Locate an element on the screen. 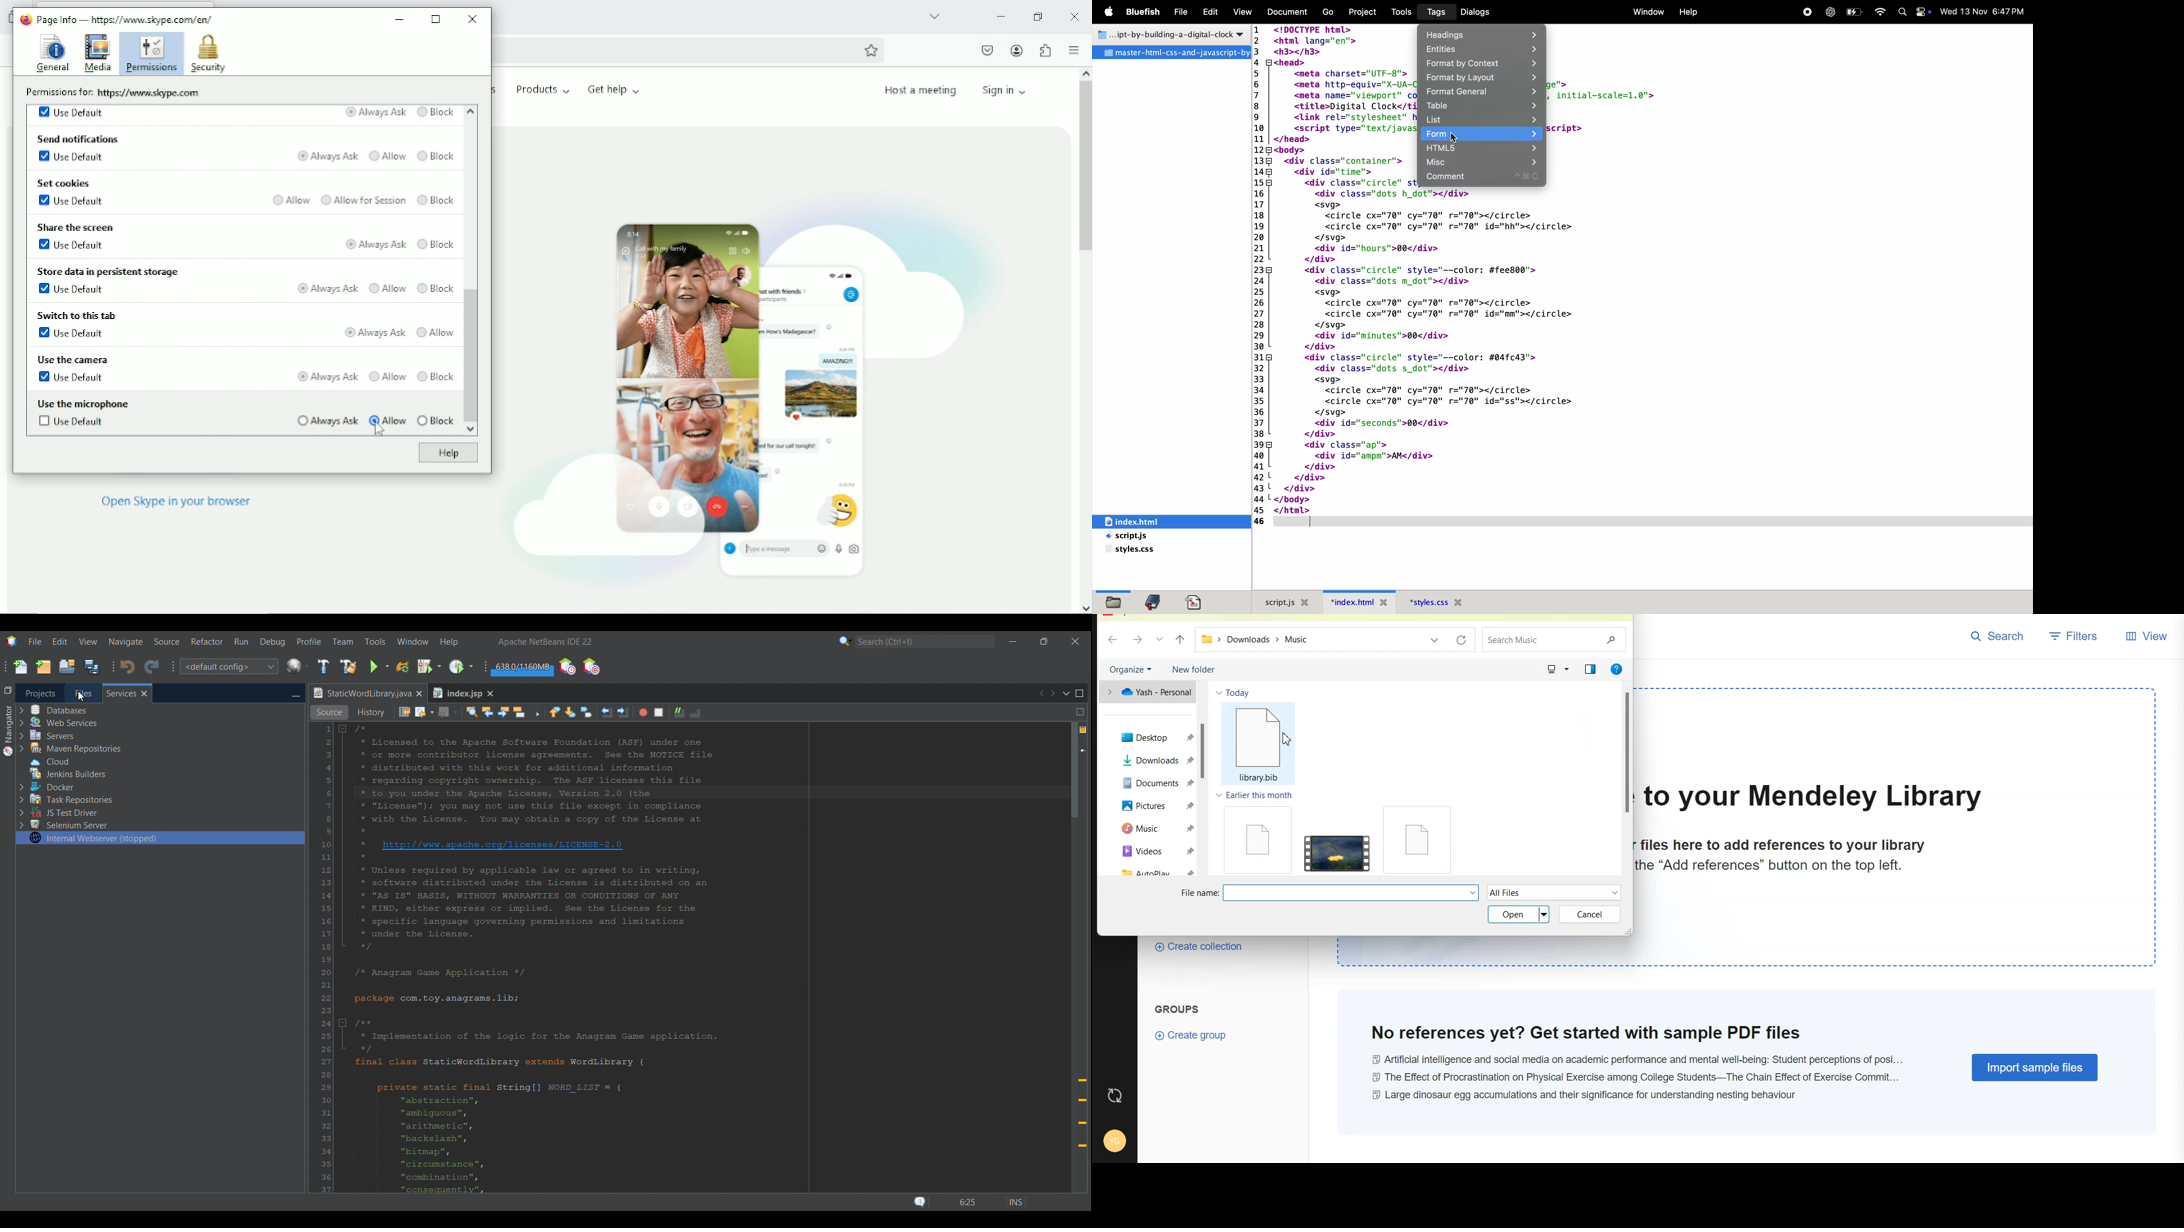  Vertical scrollbar is located at coordinates (471, 356).